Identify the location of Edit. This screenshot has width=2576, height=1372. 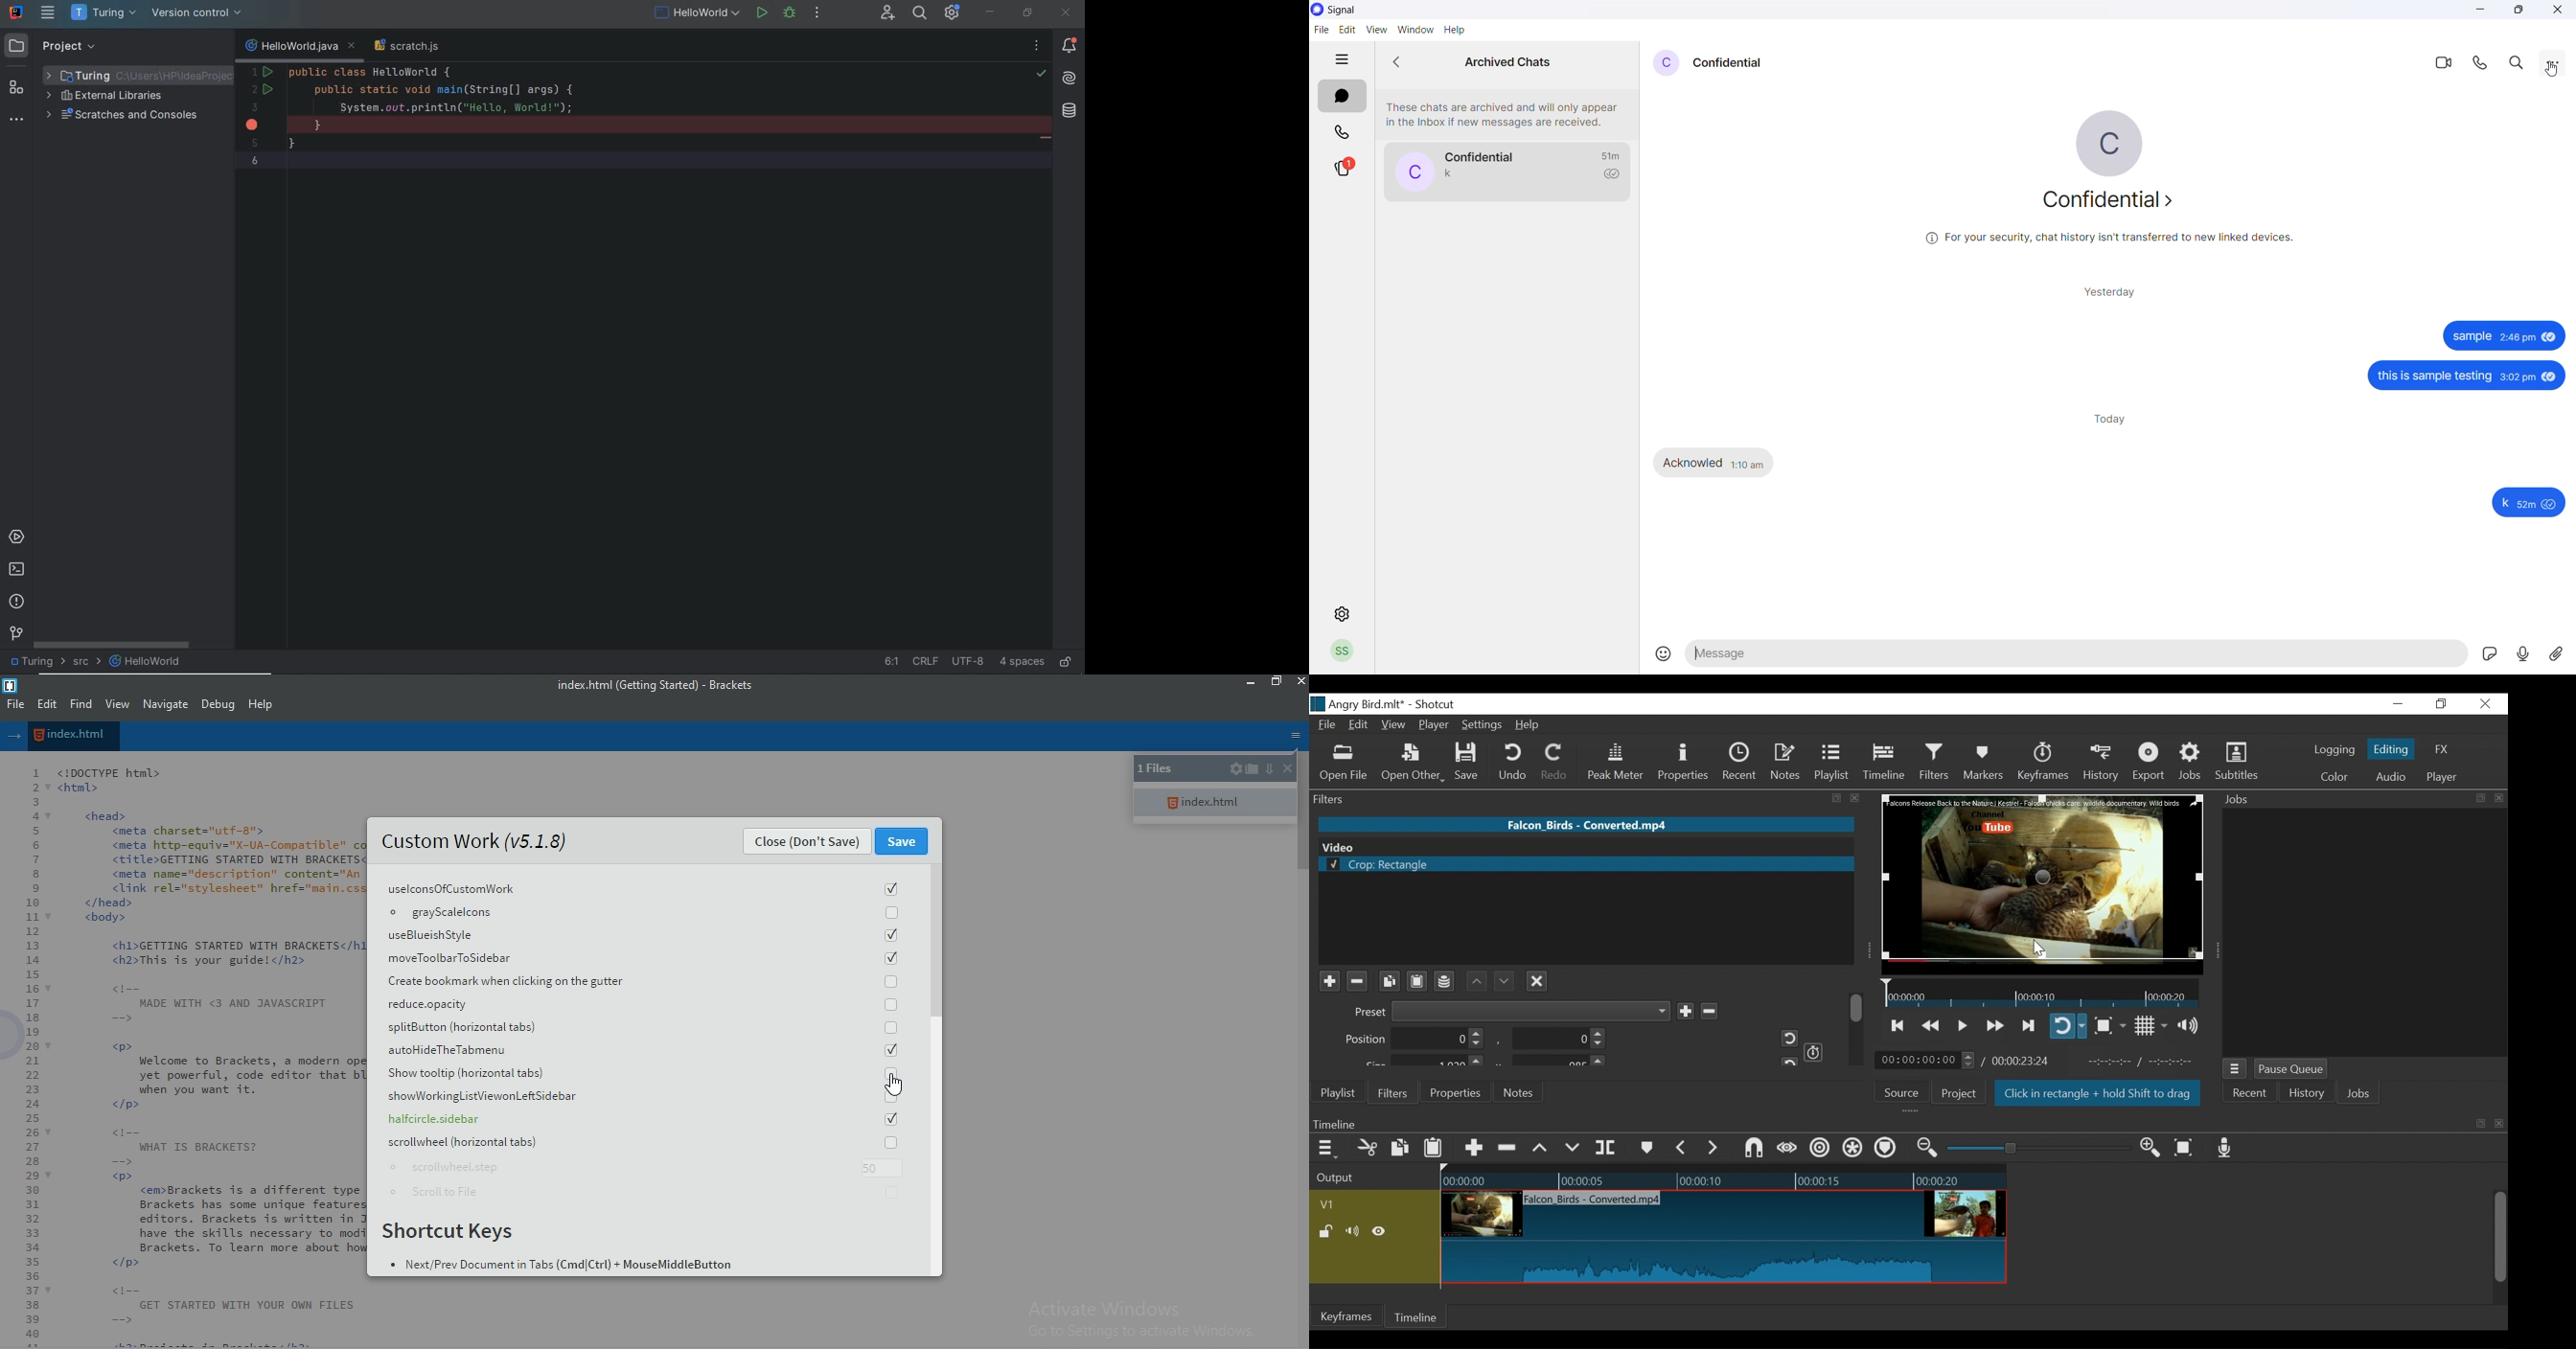
(1360, 726).